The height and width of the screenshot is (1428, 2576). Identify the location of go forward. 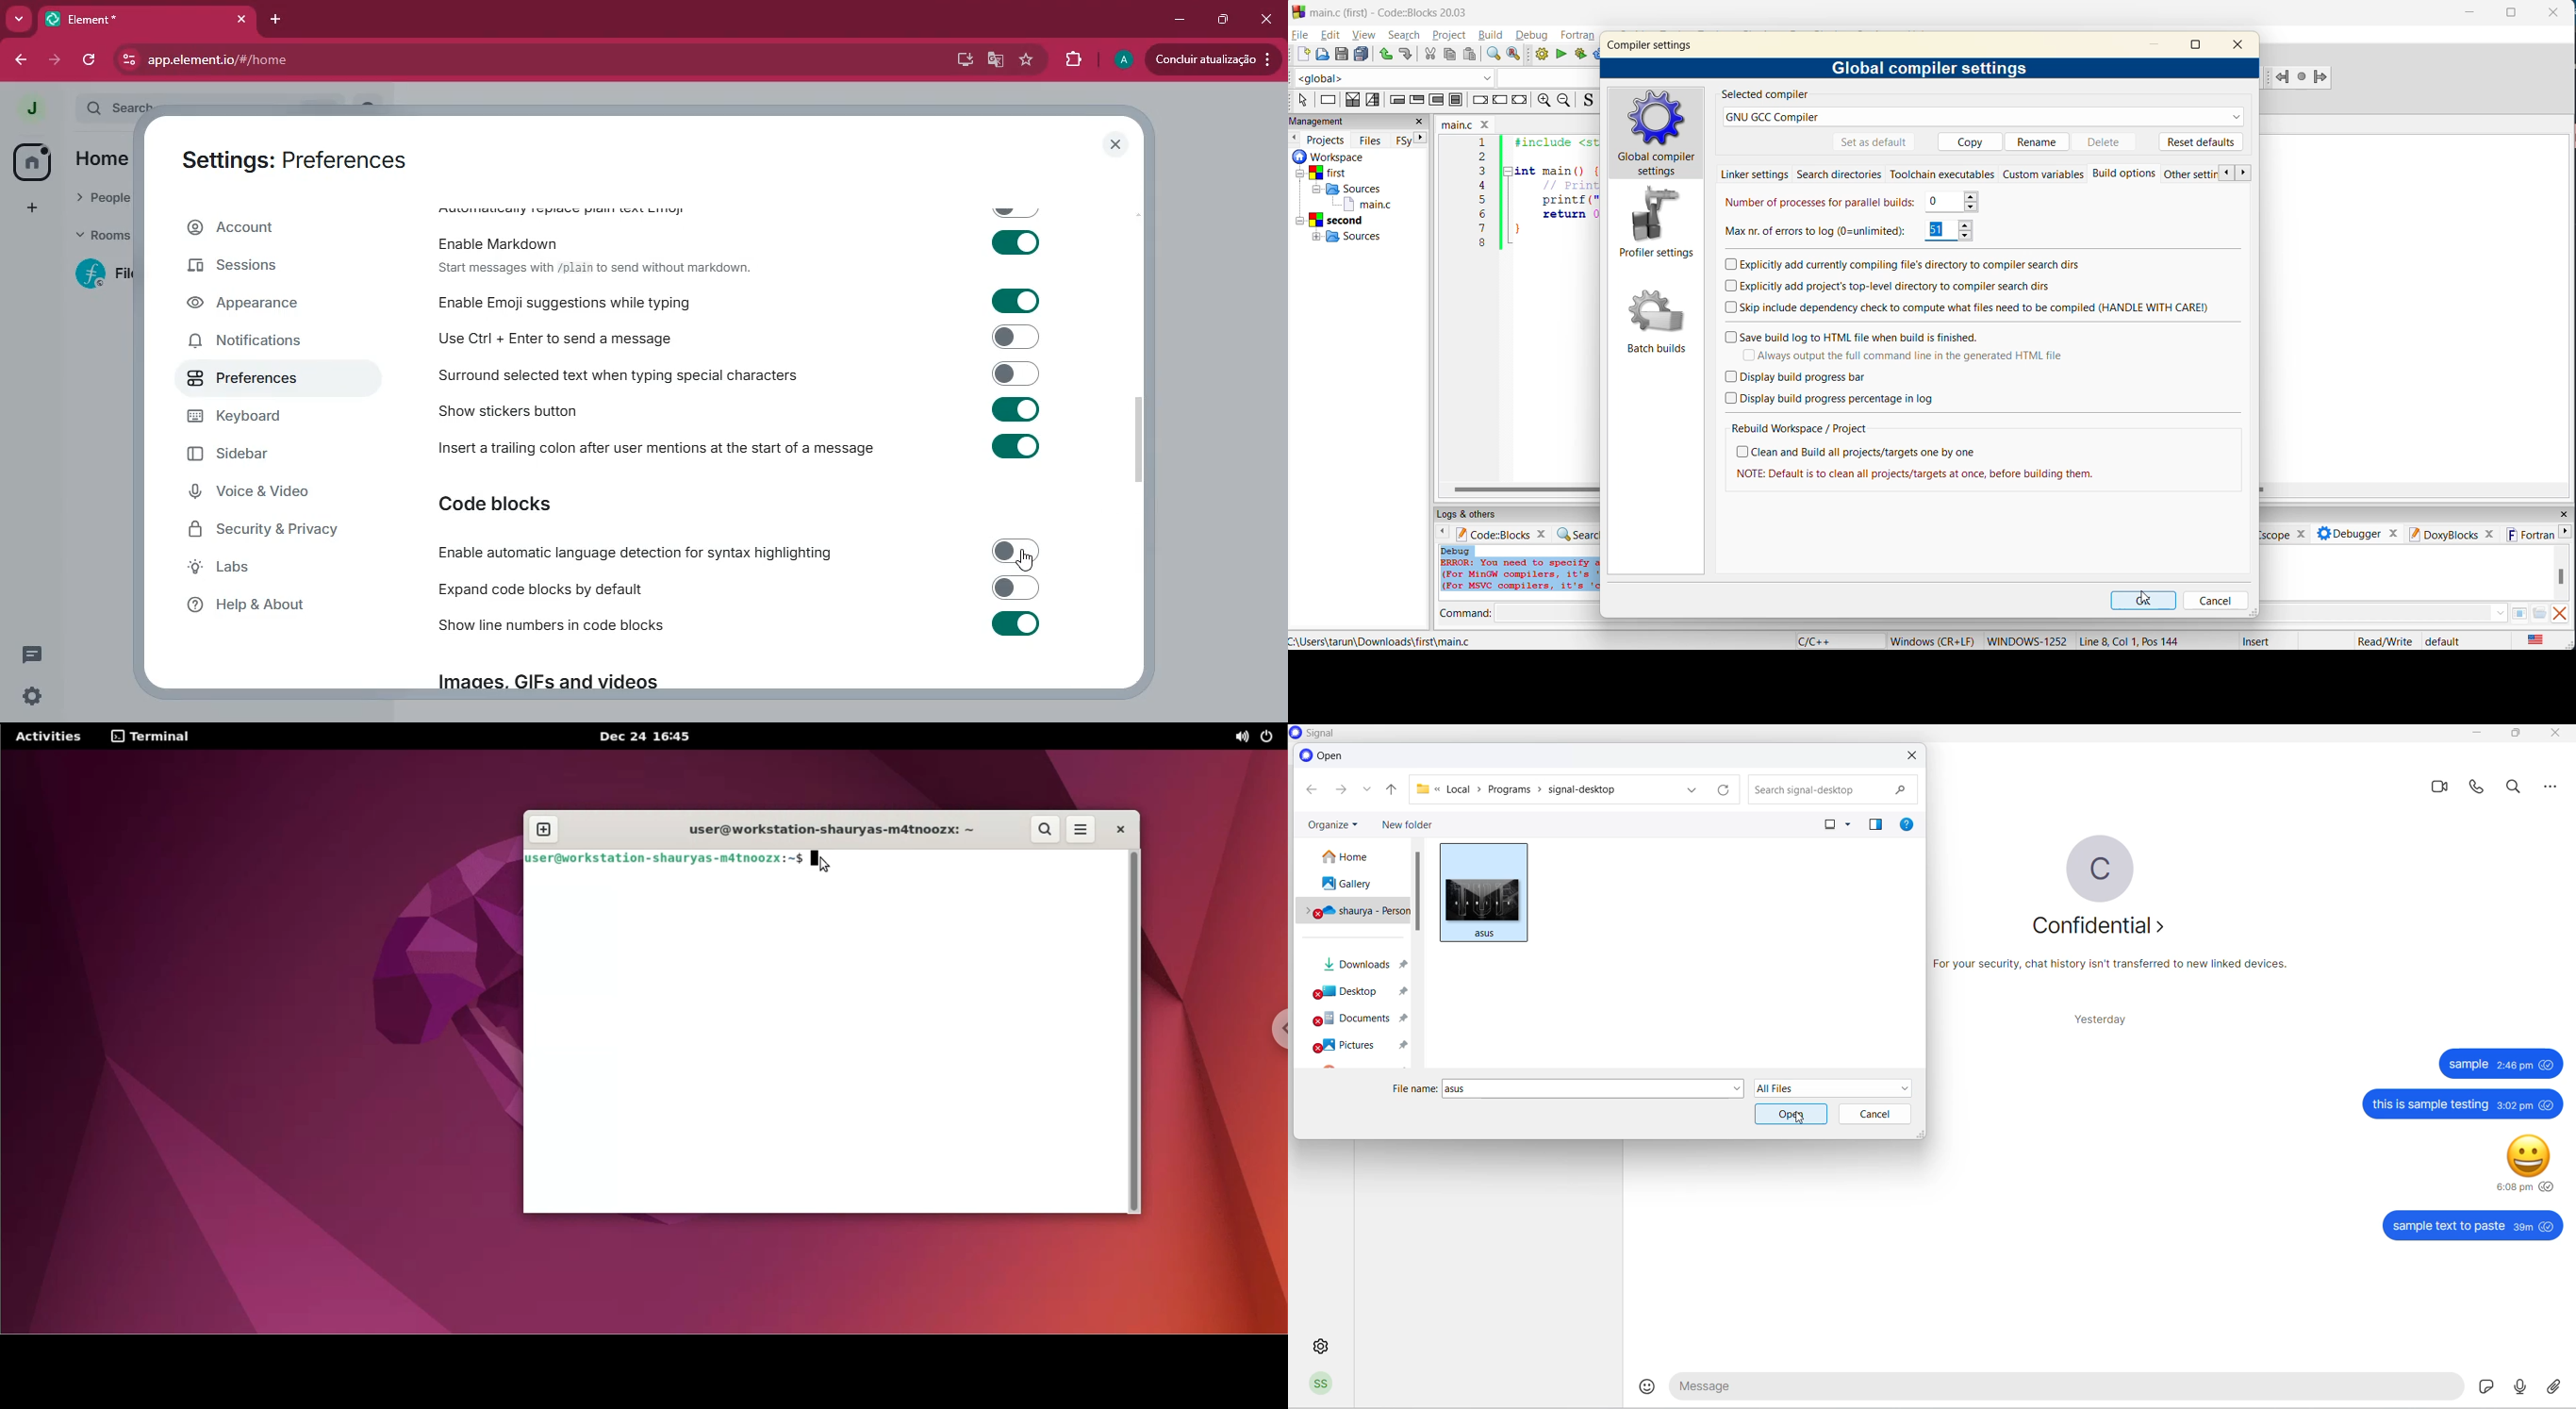
(1340, 792).